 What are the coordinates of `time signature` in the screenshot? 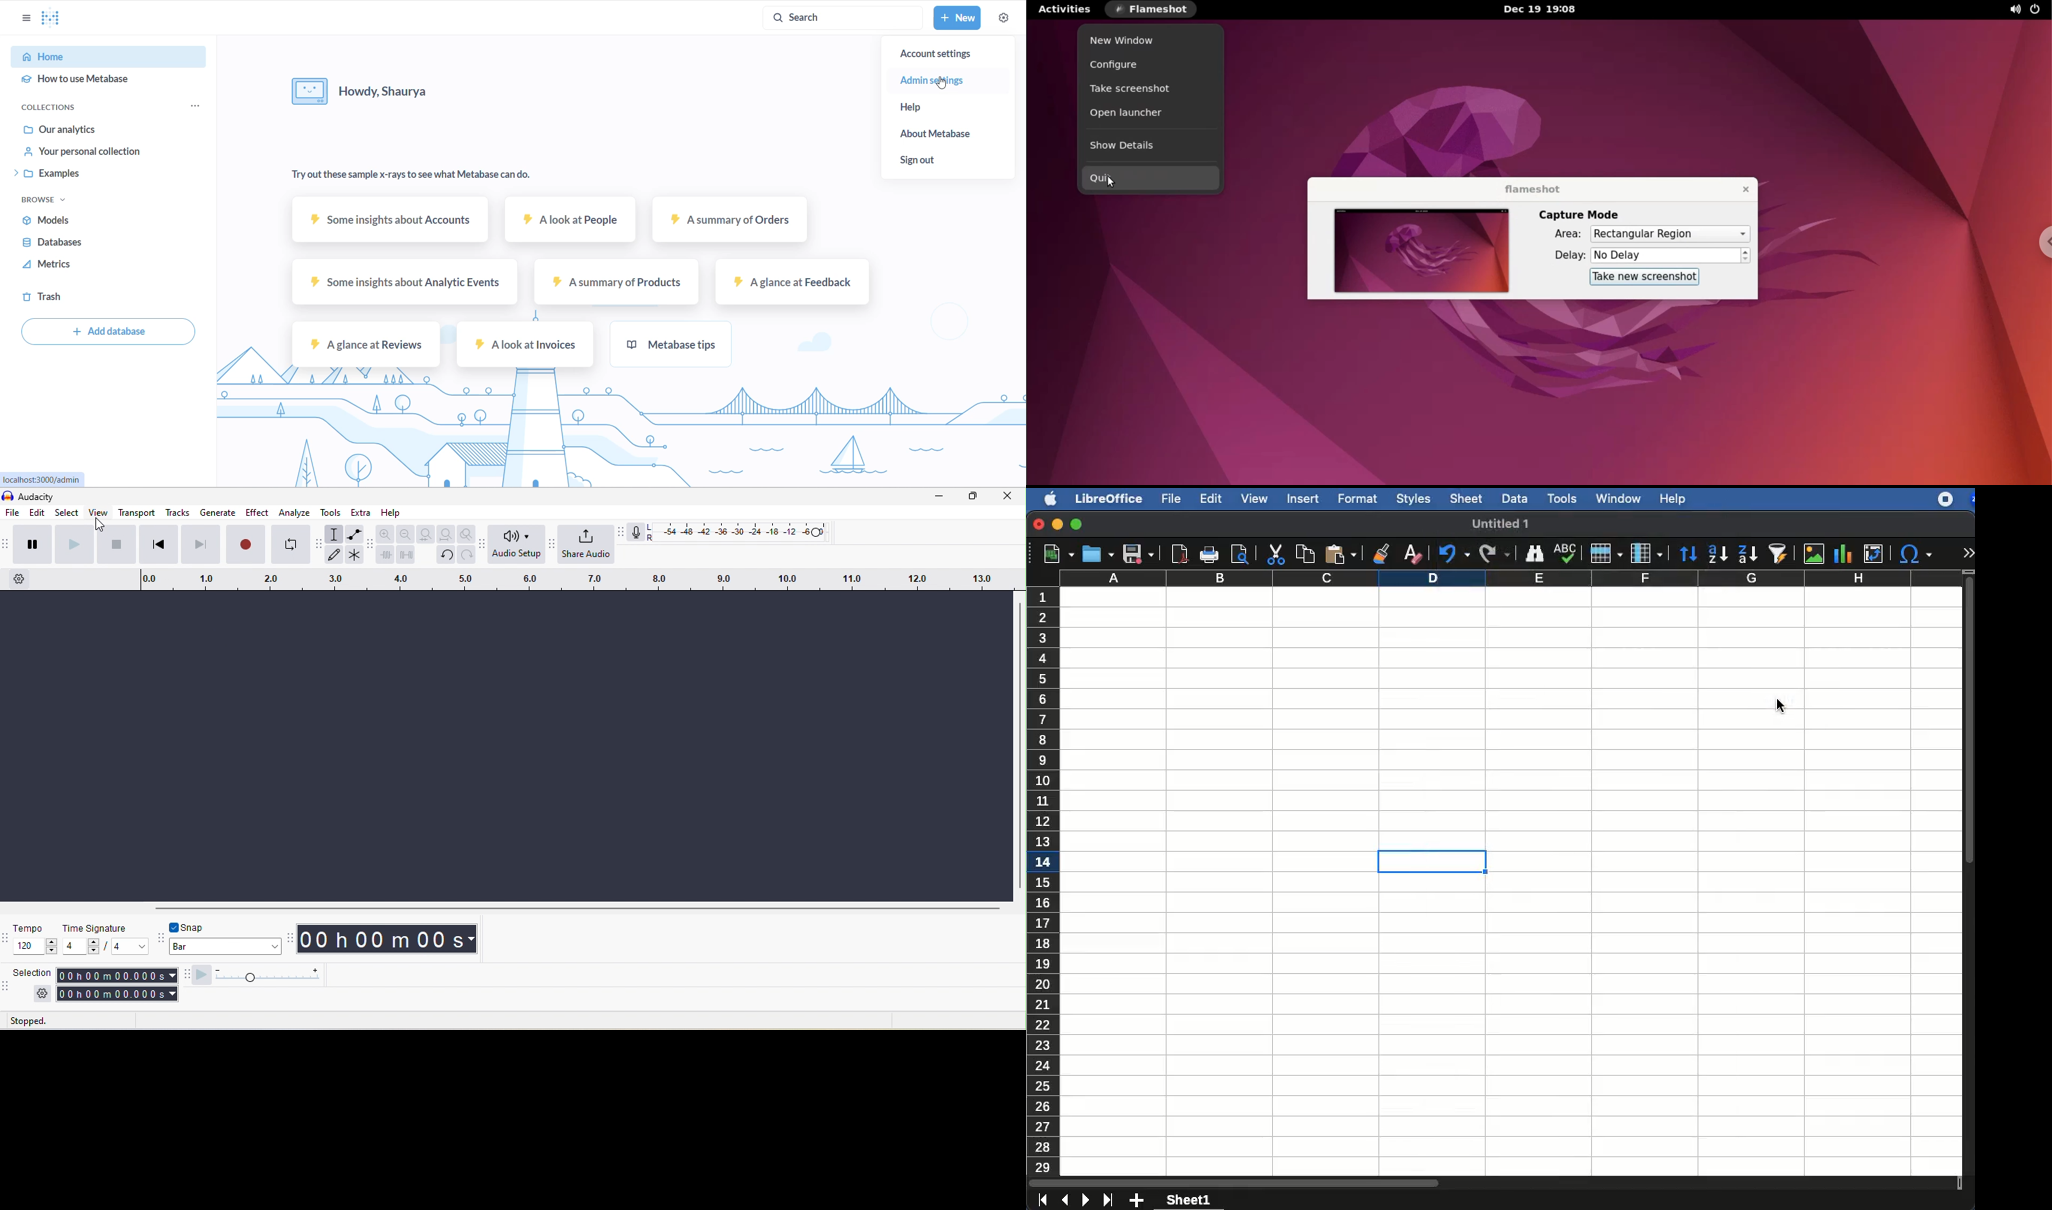 It's located at (96, 929).